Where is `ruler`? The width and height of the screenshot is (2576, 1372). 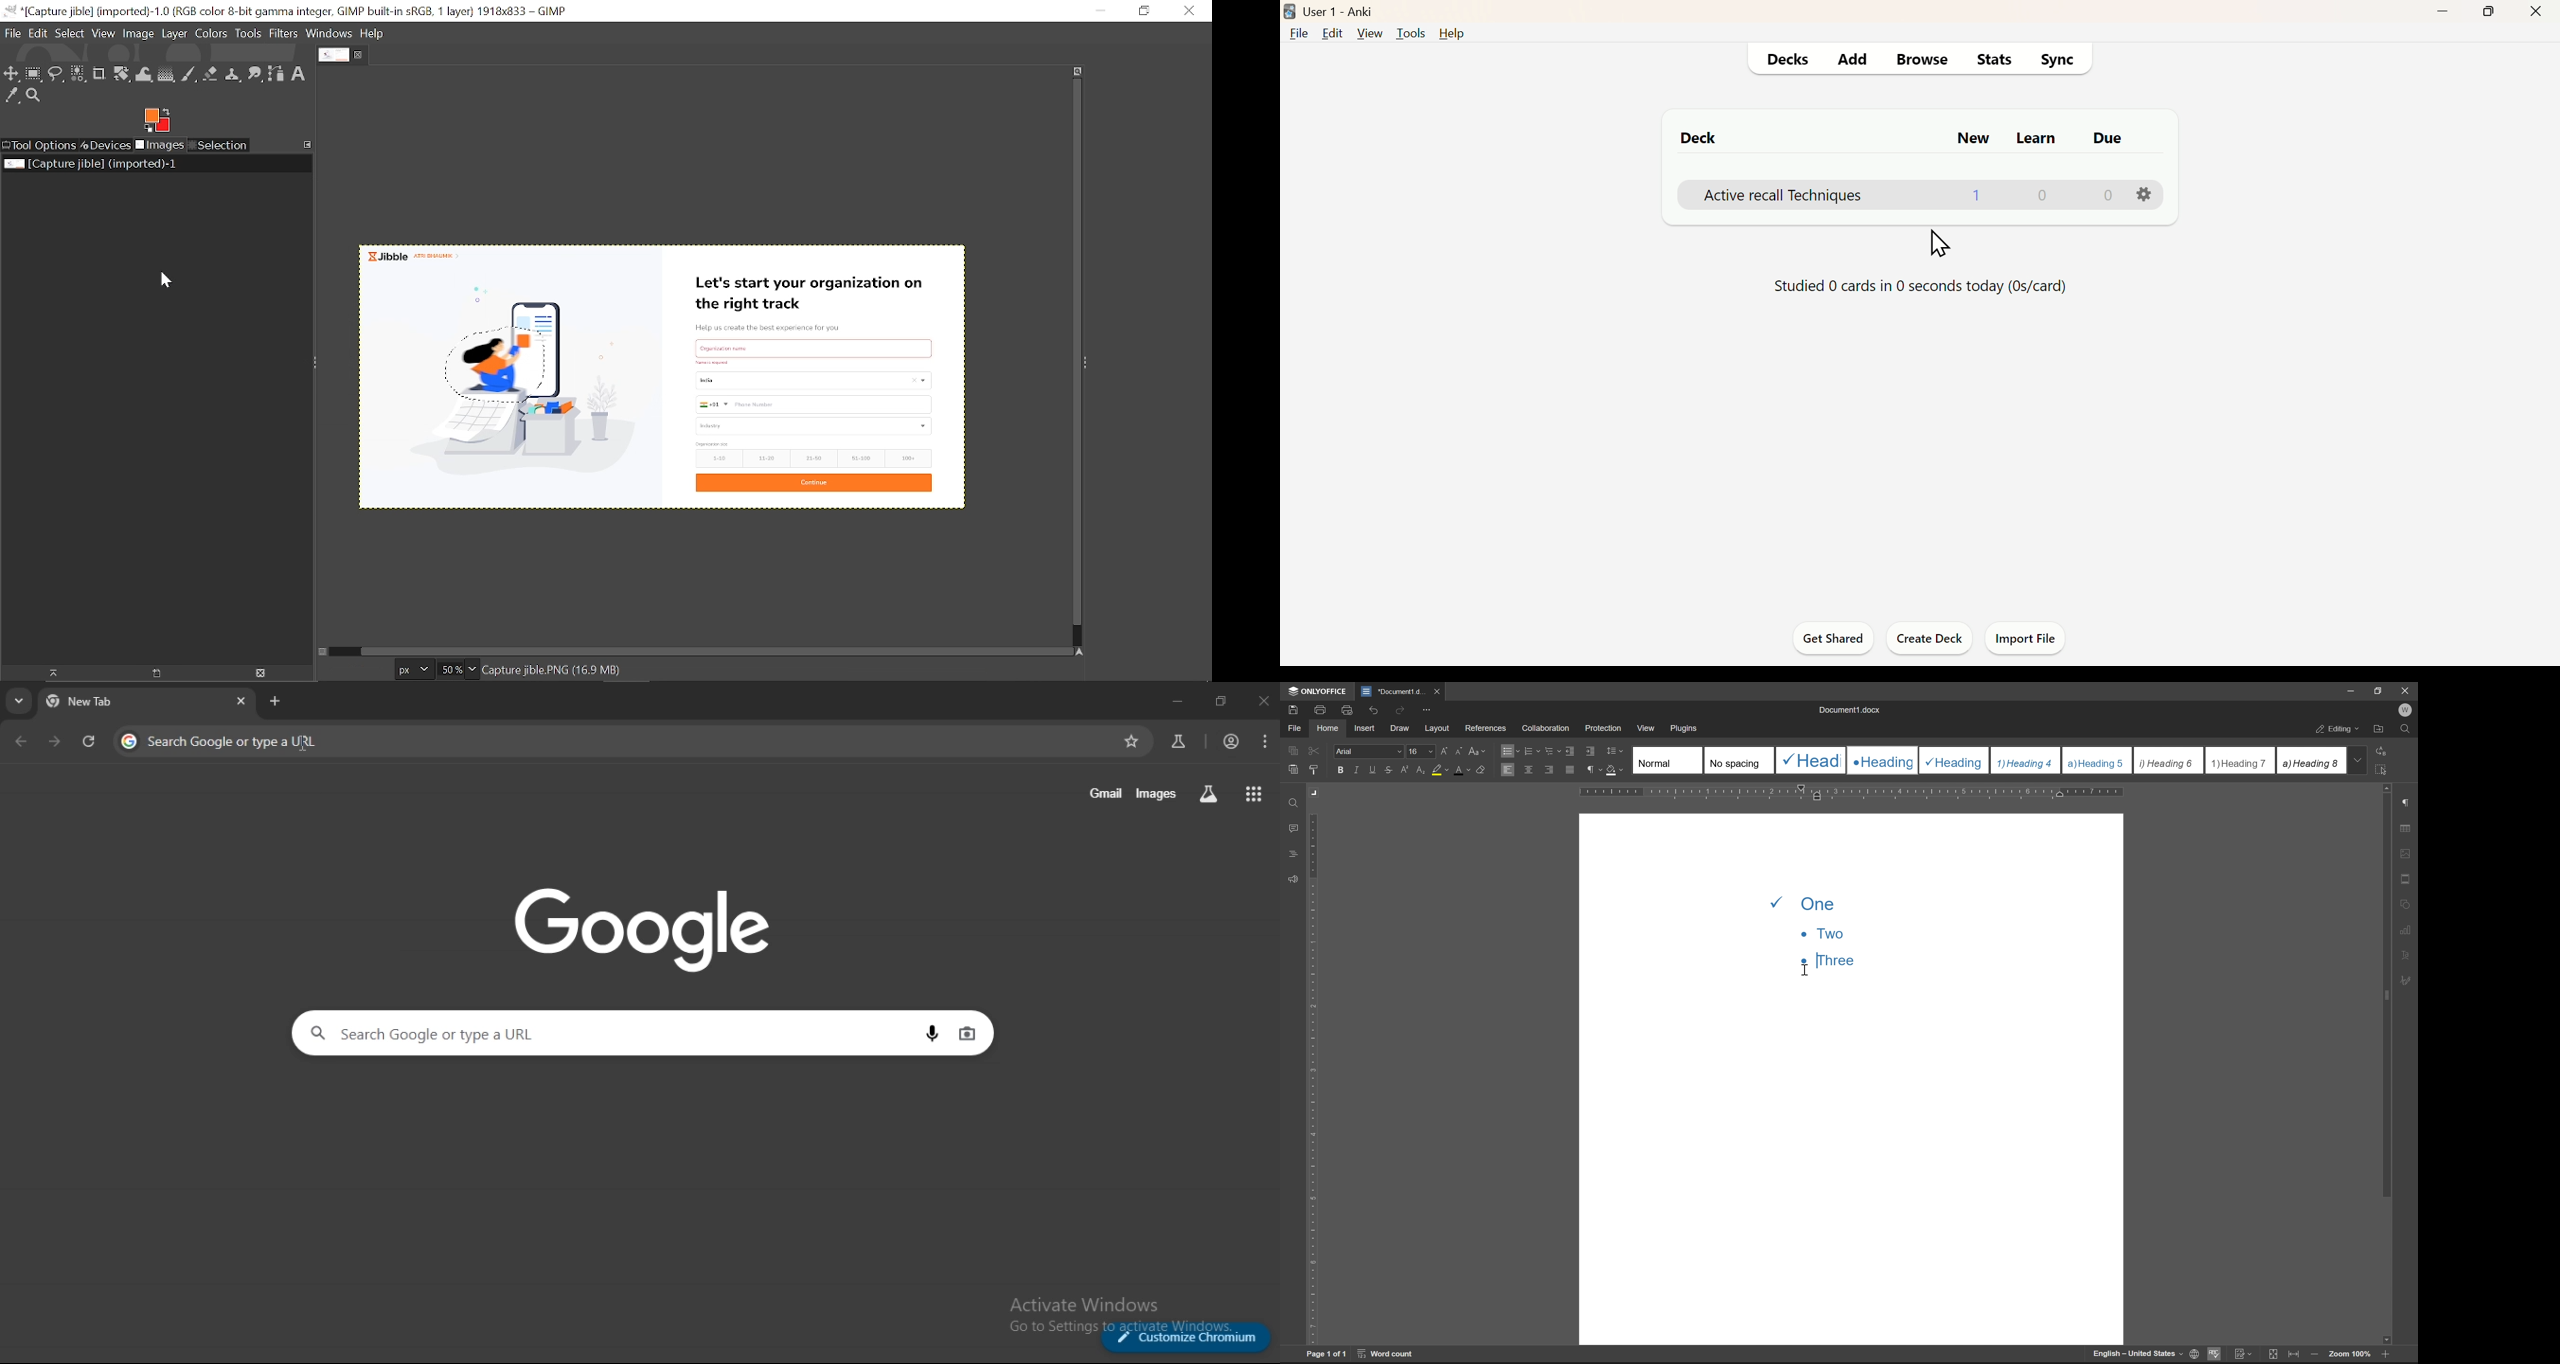 ruler is located at coordinates (1313, 1079).